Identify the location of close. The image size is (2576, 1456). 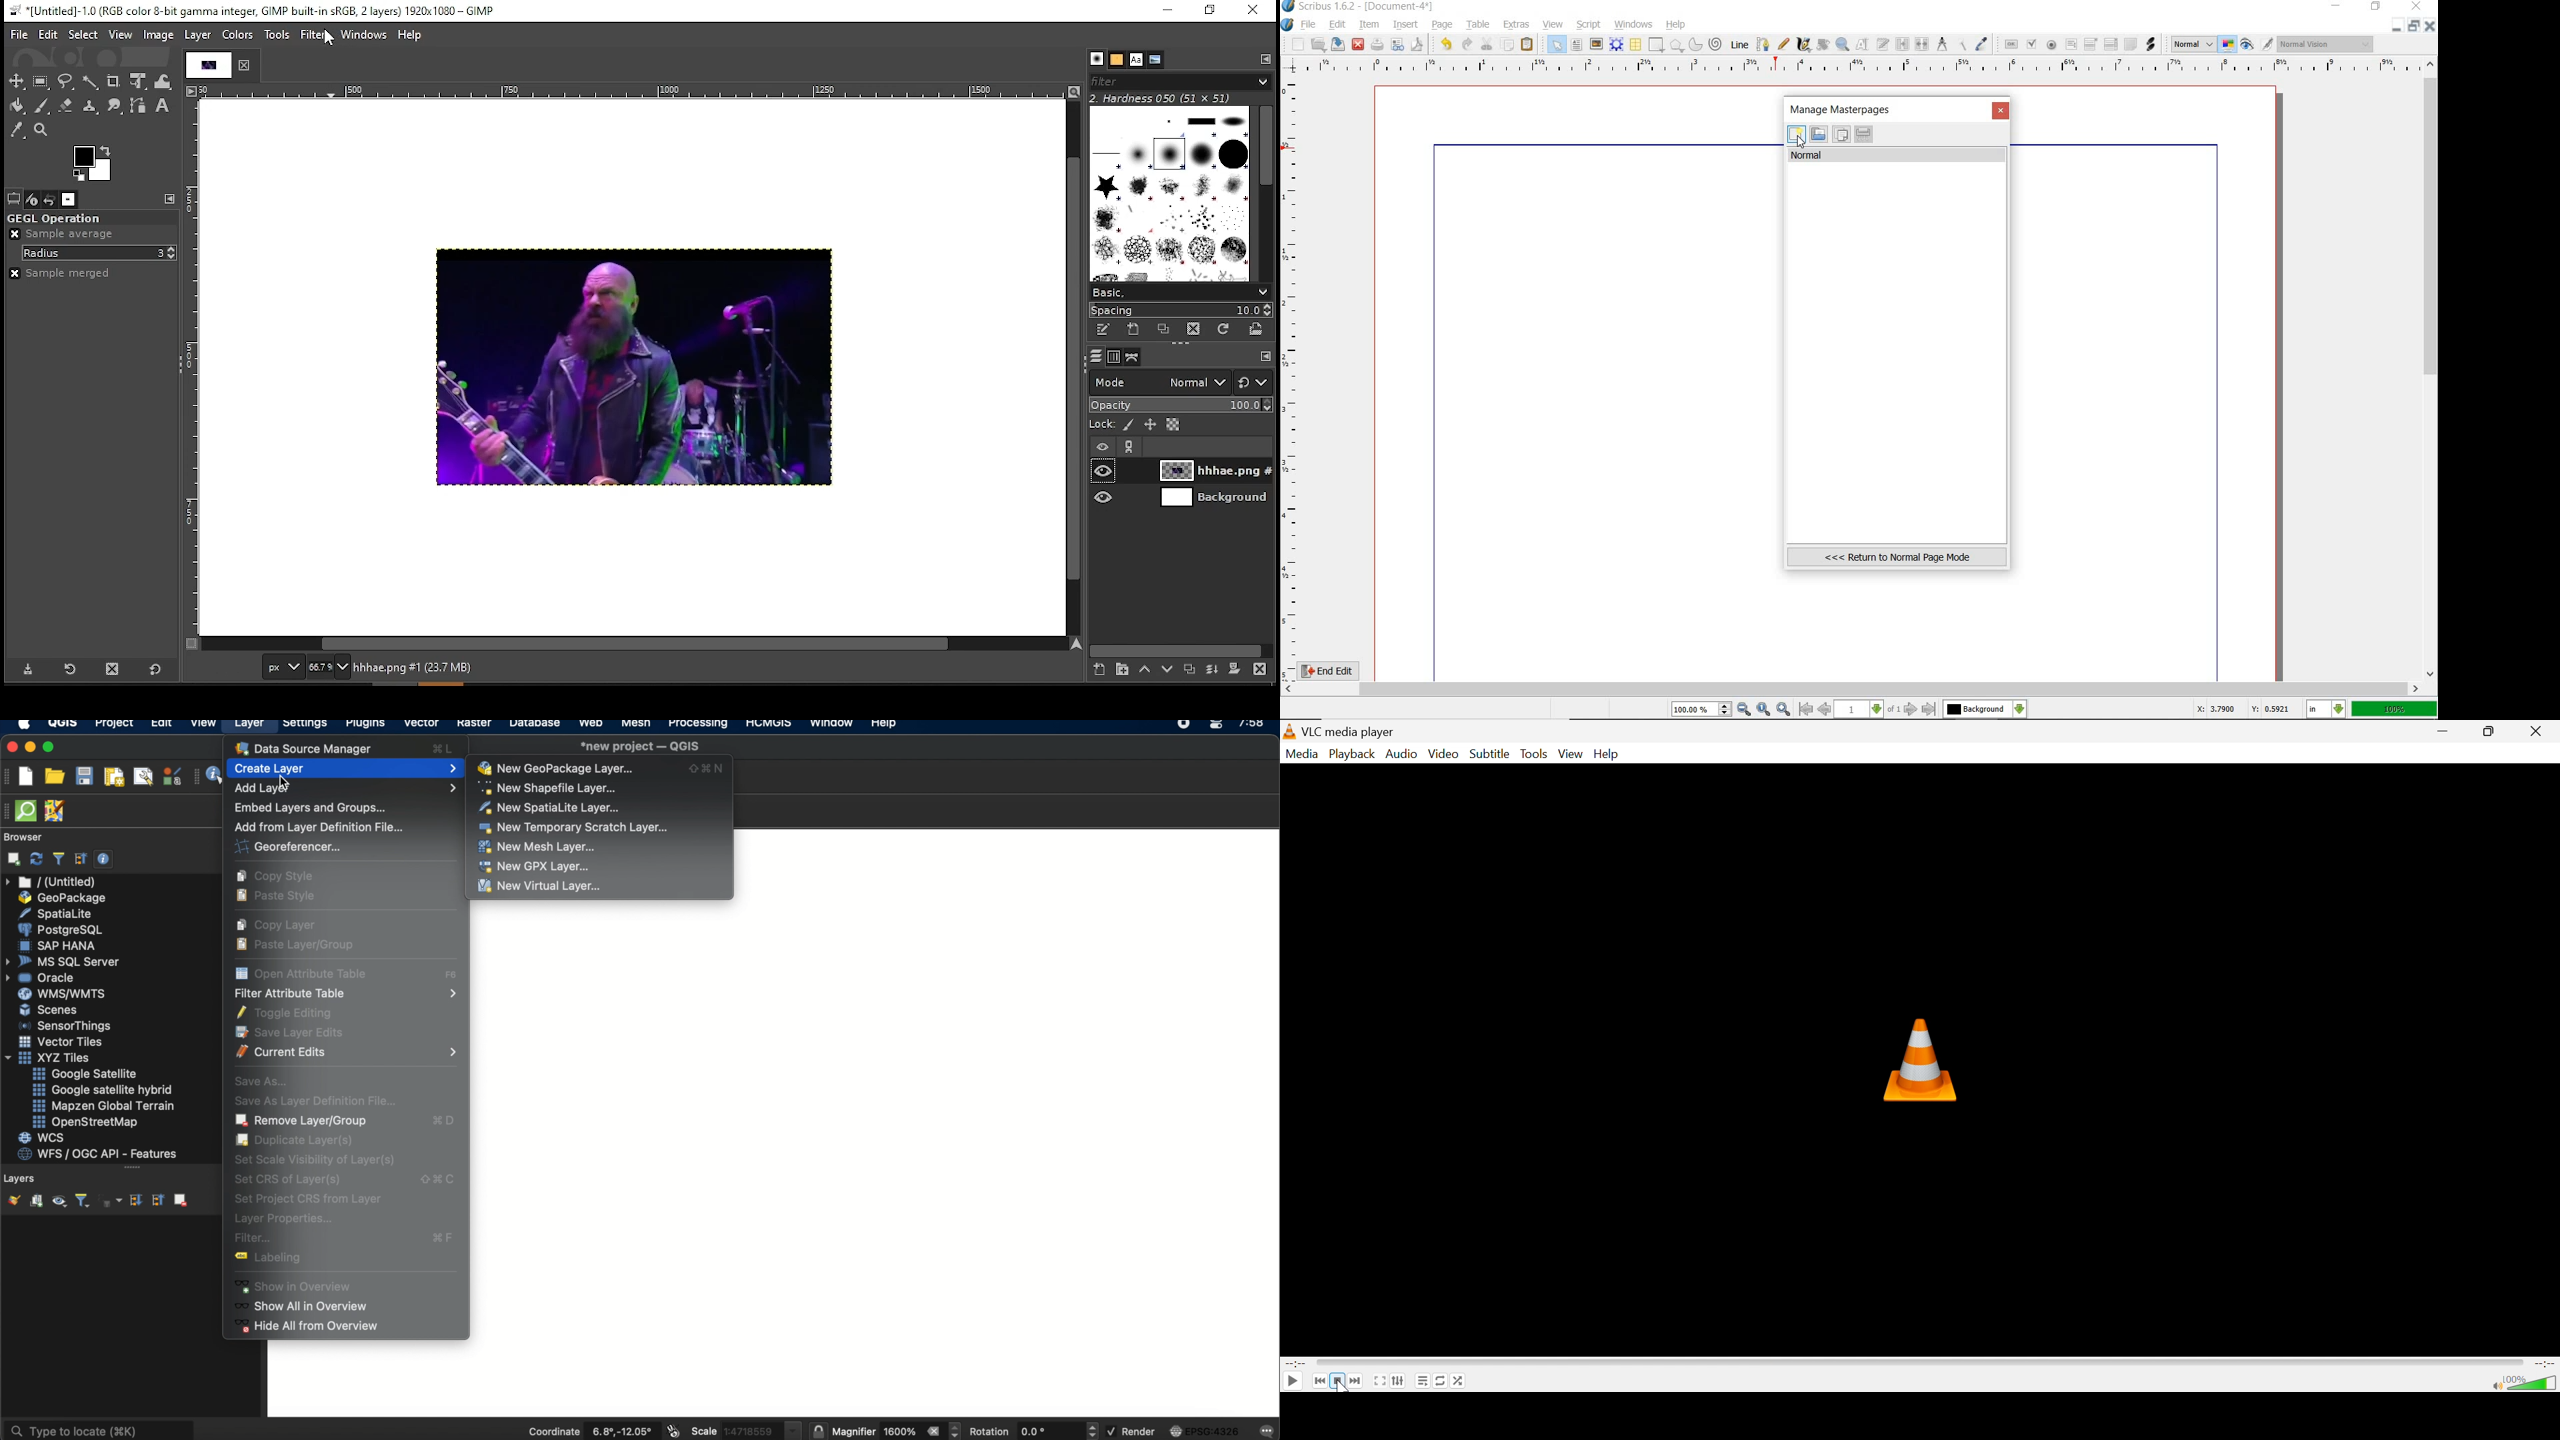
(2002, 112).